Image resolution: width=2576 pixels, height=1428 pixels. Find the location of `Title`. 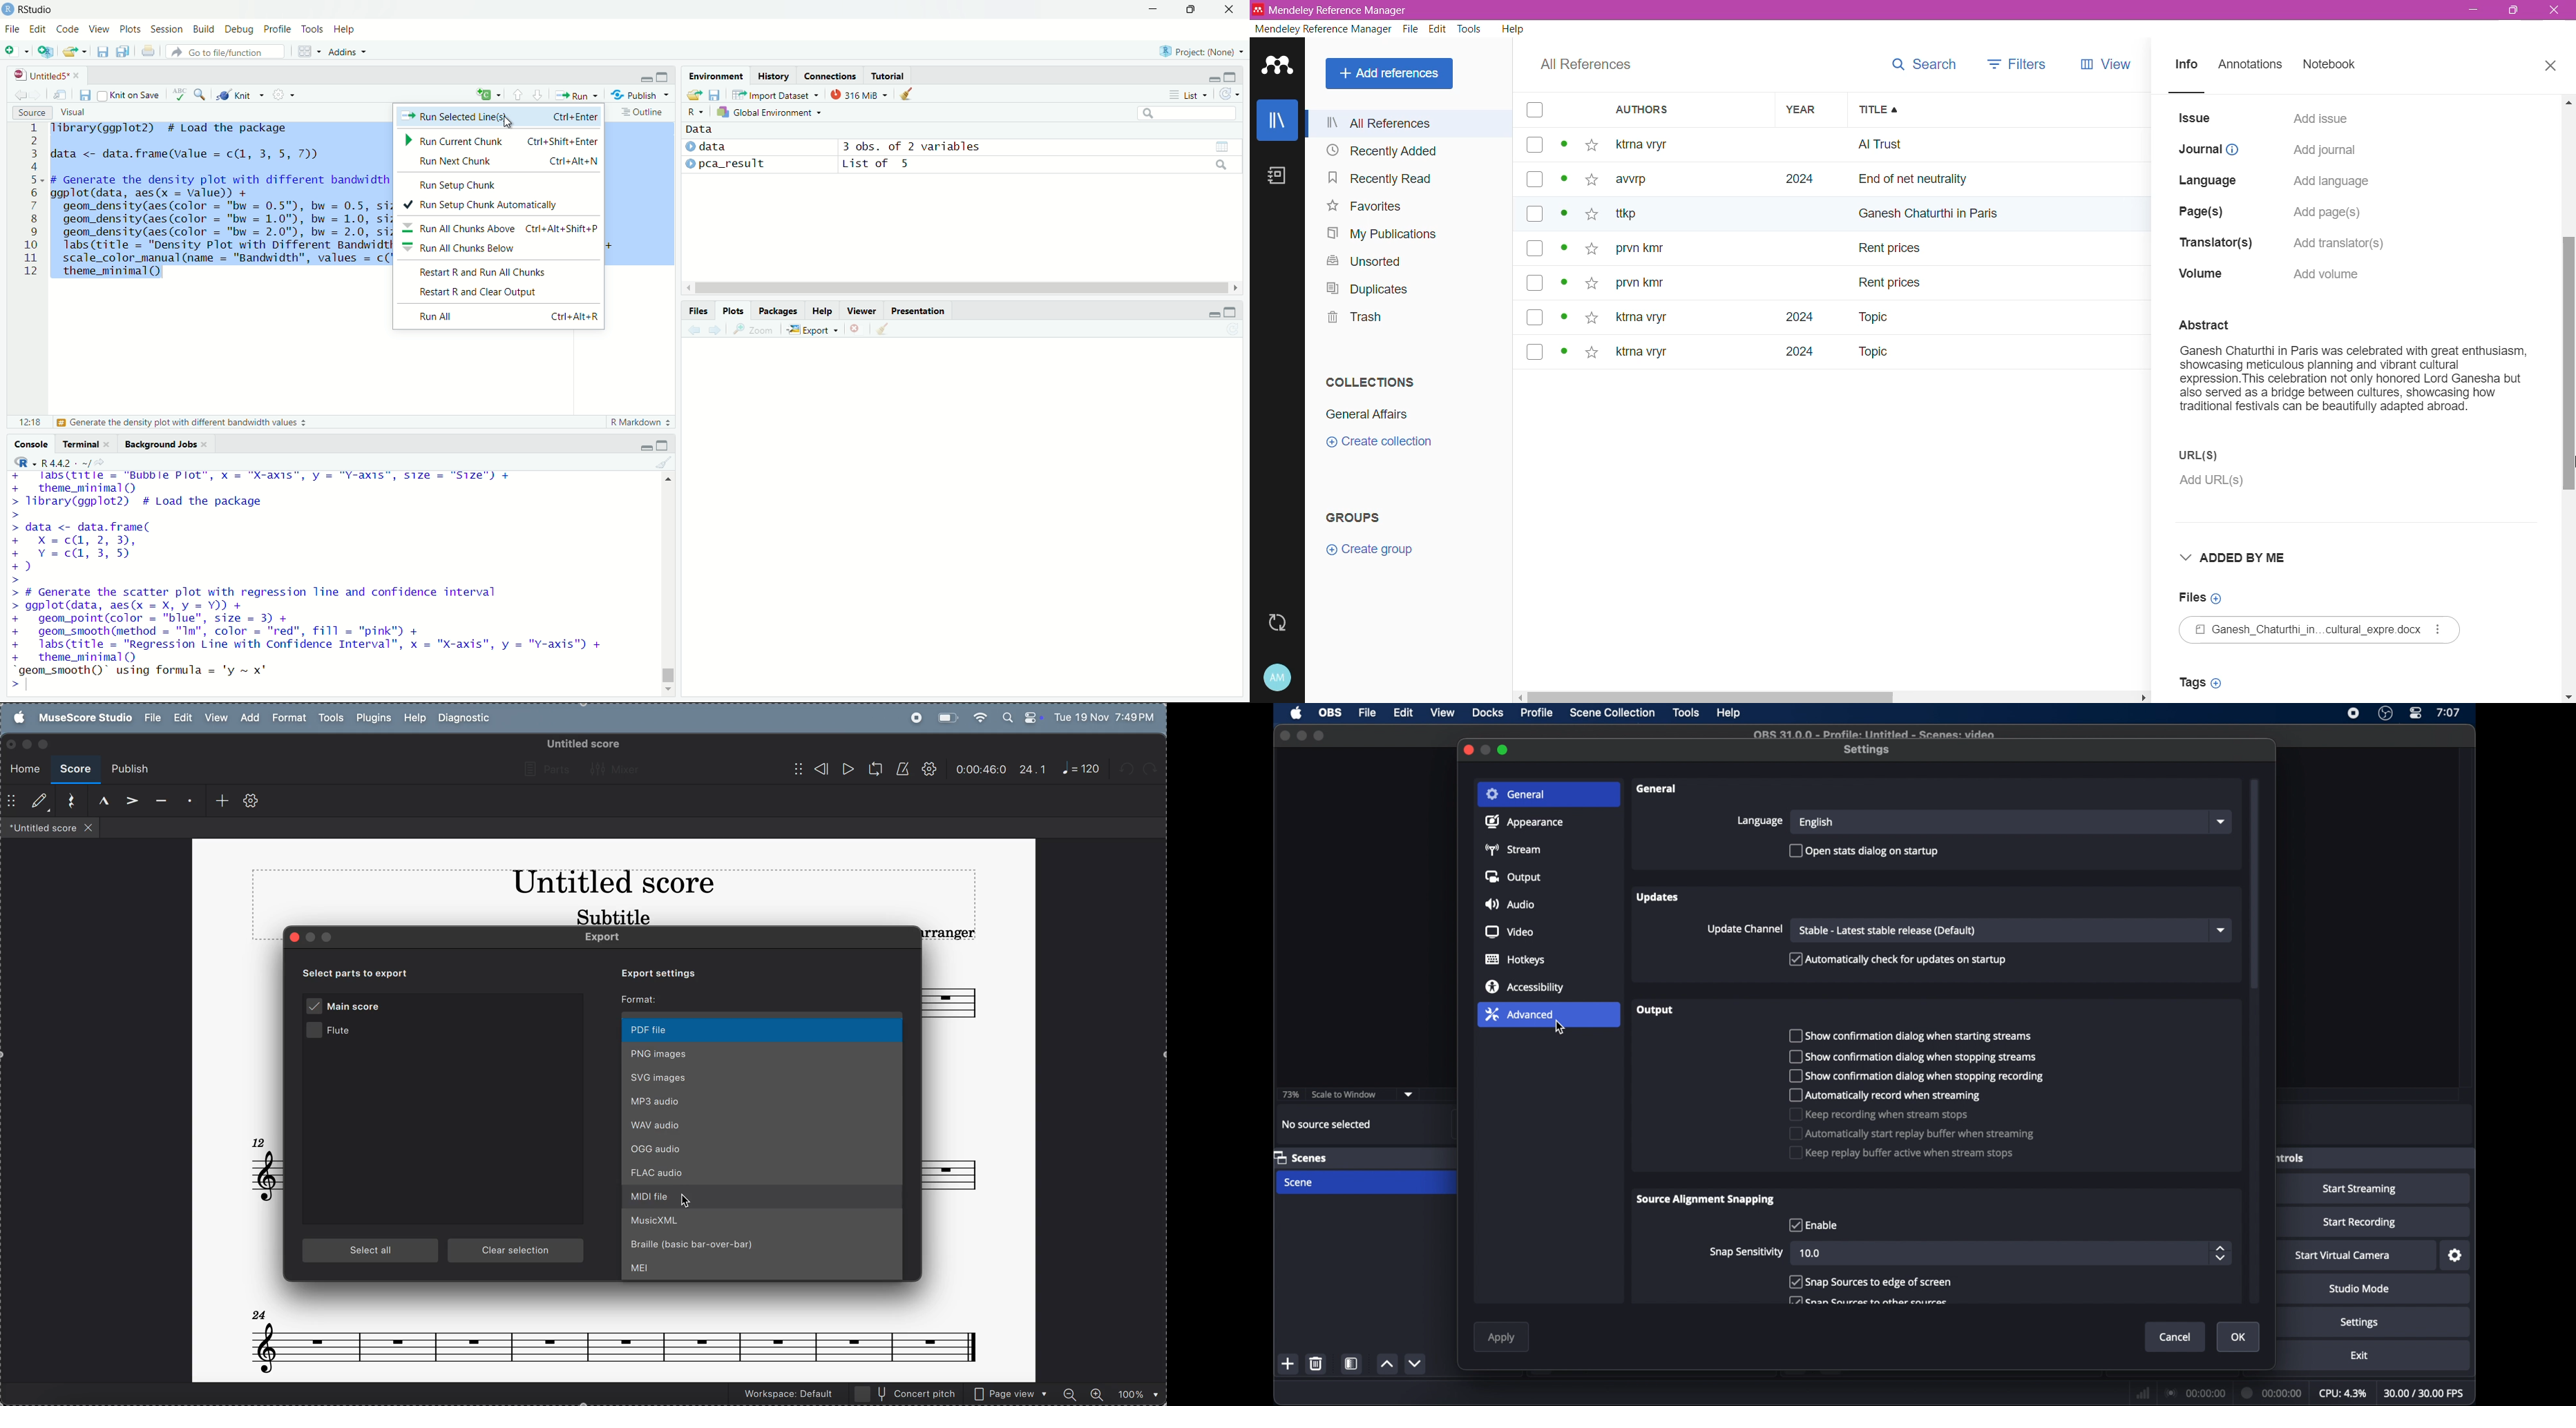

Title is located at coordinates (1998, 110).